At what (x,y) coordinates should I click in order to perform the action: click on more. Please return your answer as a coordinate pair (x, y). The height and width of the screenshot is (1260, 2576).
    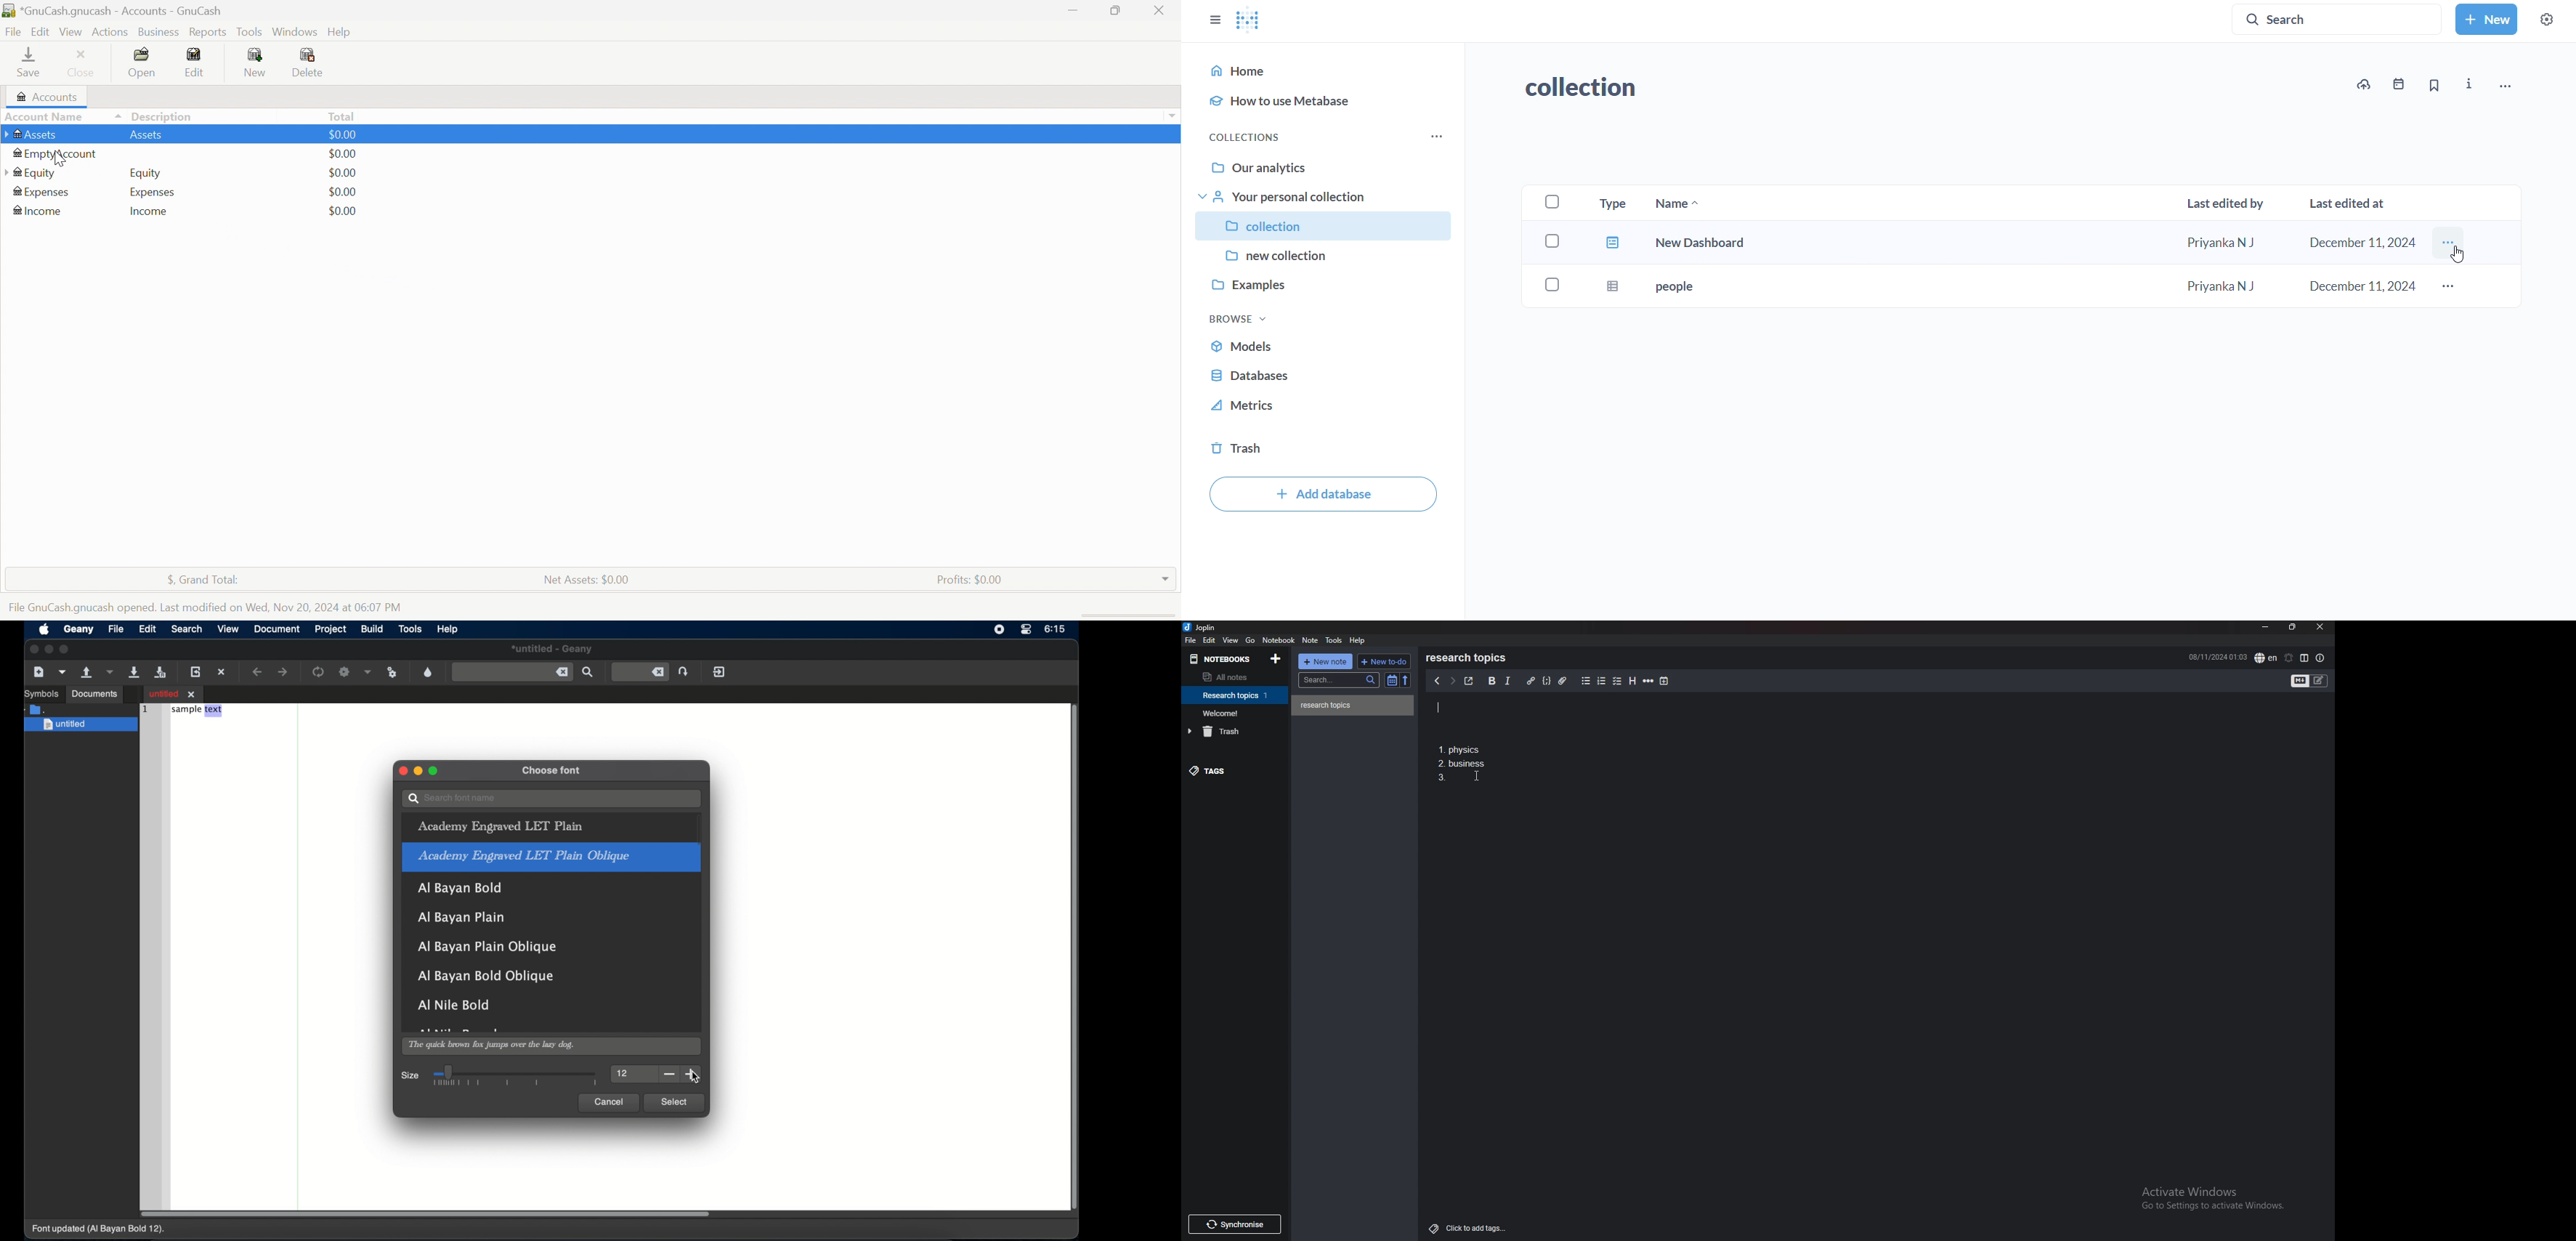
    Looking at the image, I should click on (1438, 136).